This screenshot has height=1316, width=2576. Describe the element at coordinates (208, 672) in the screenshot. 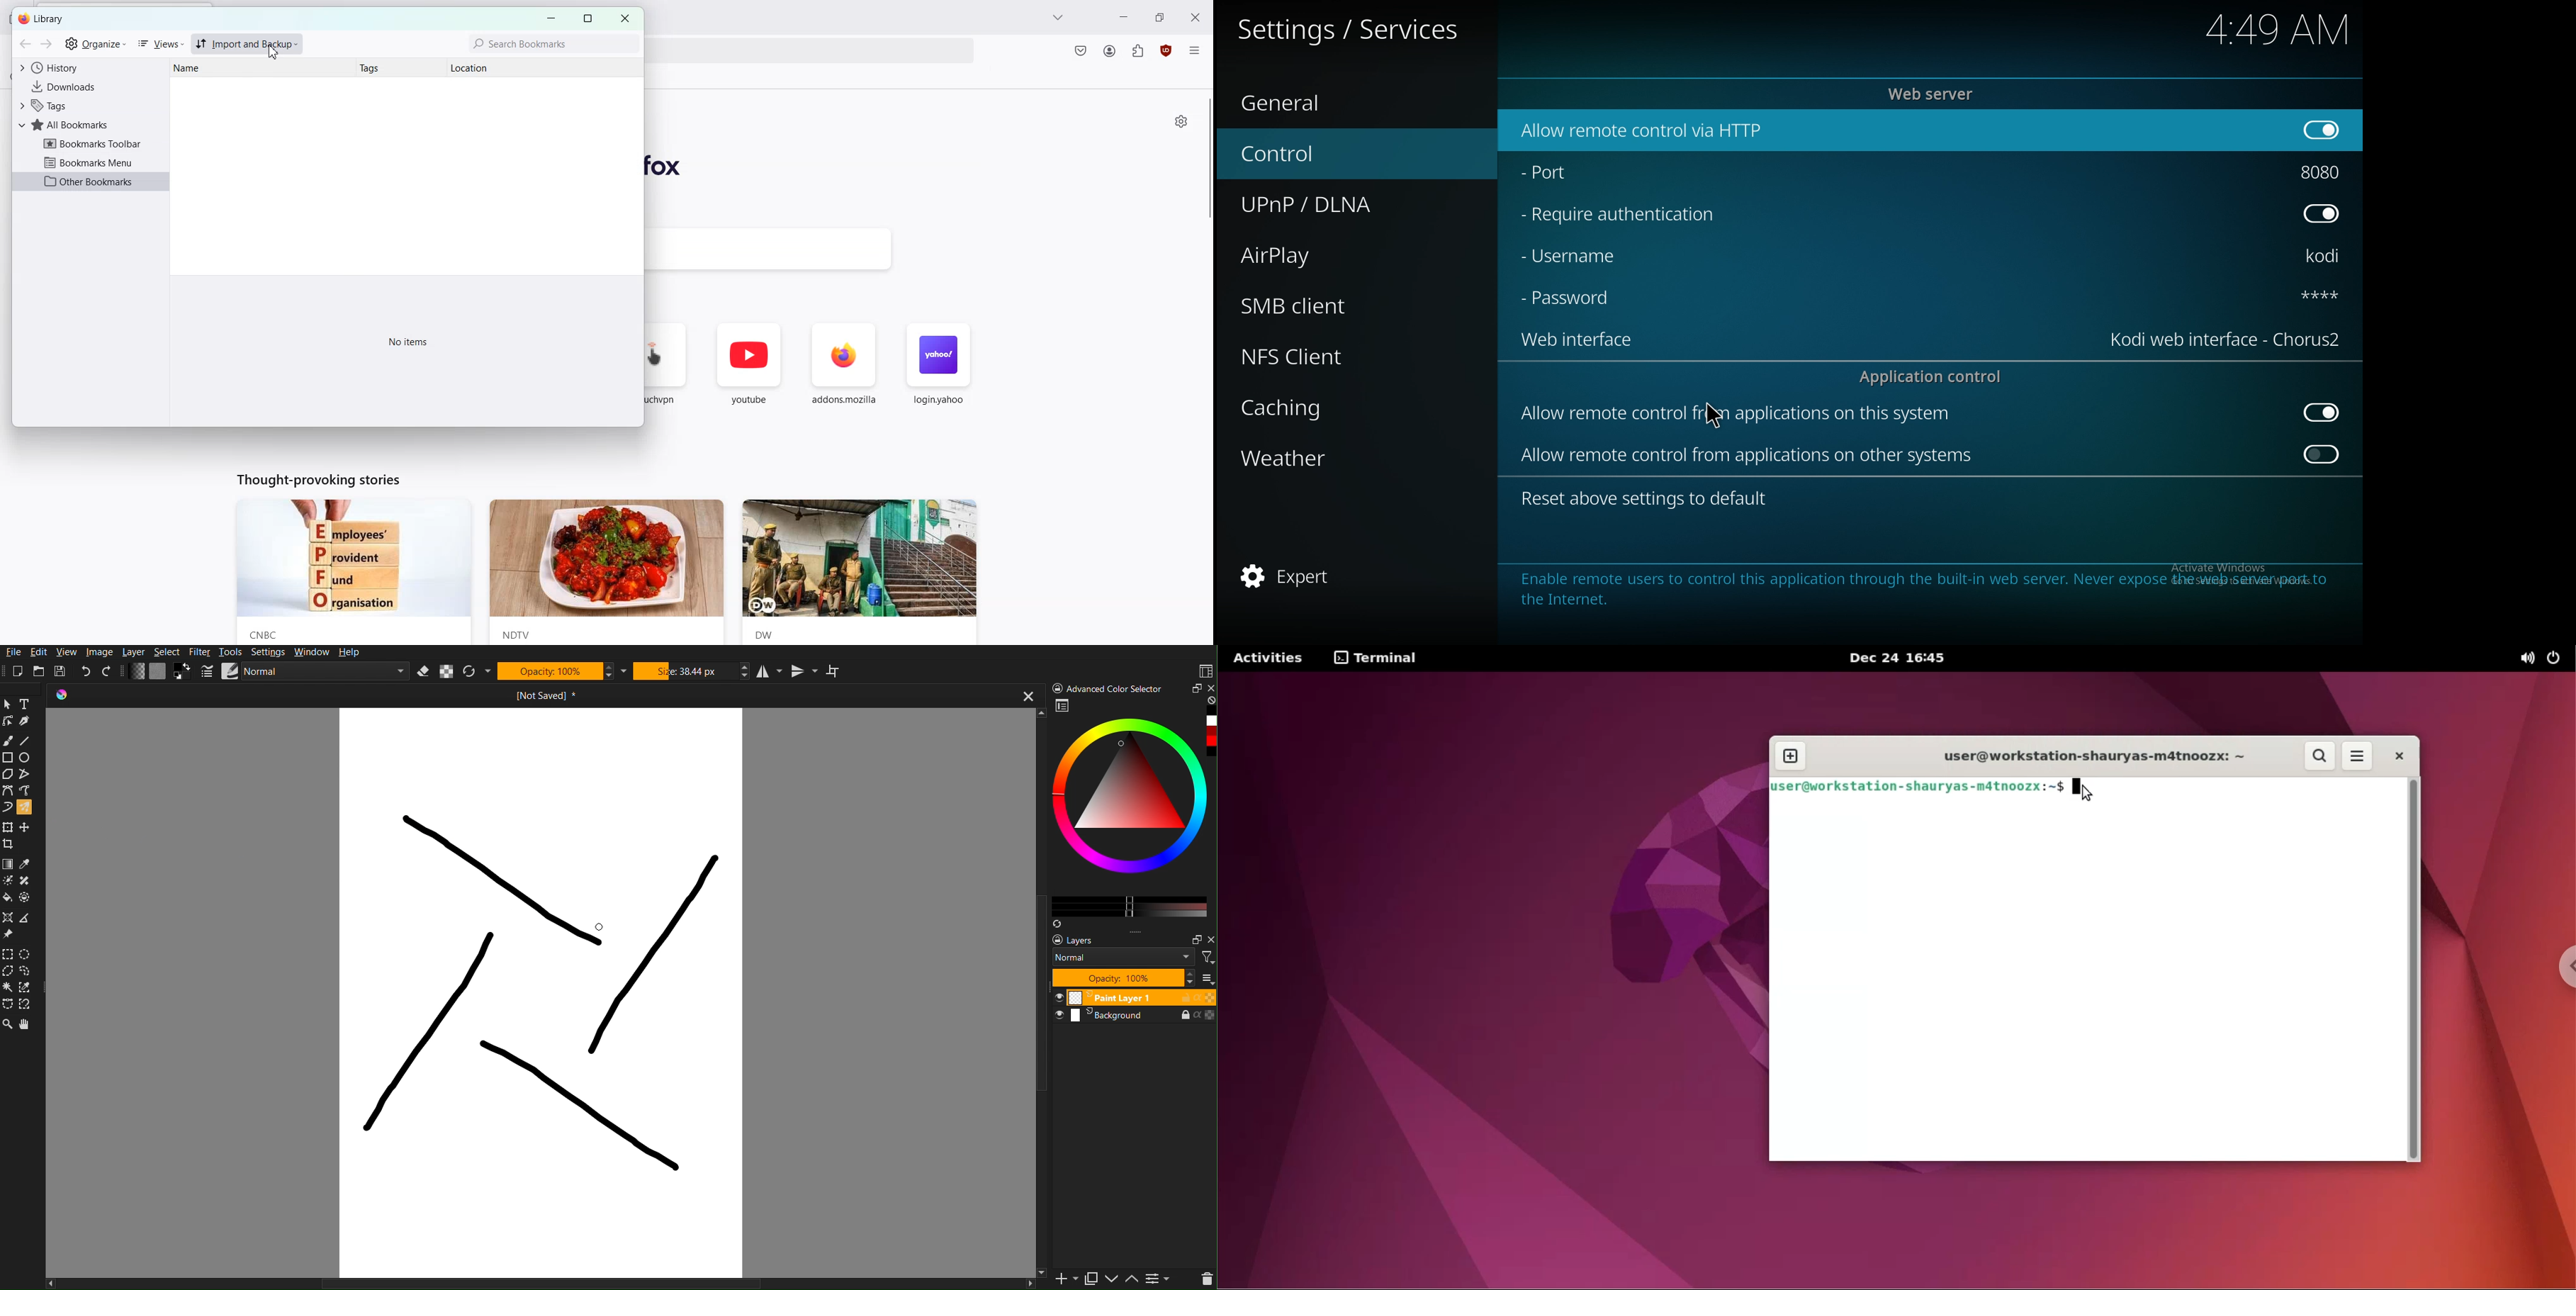

I see `Line Options` at that location.